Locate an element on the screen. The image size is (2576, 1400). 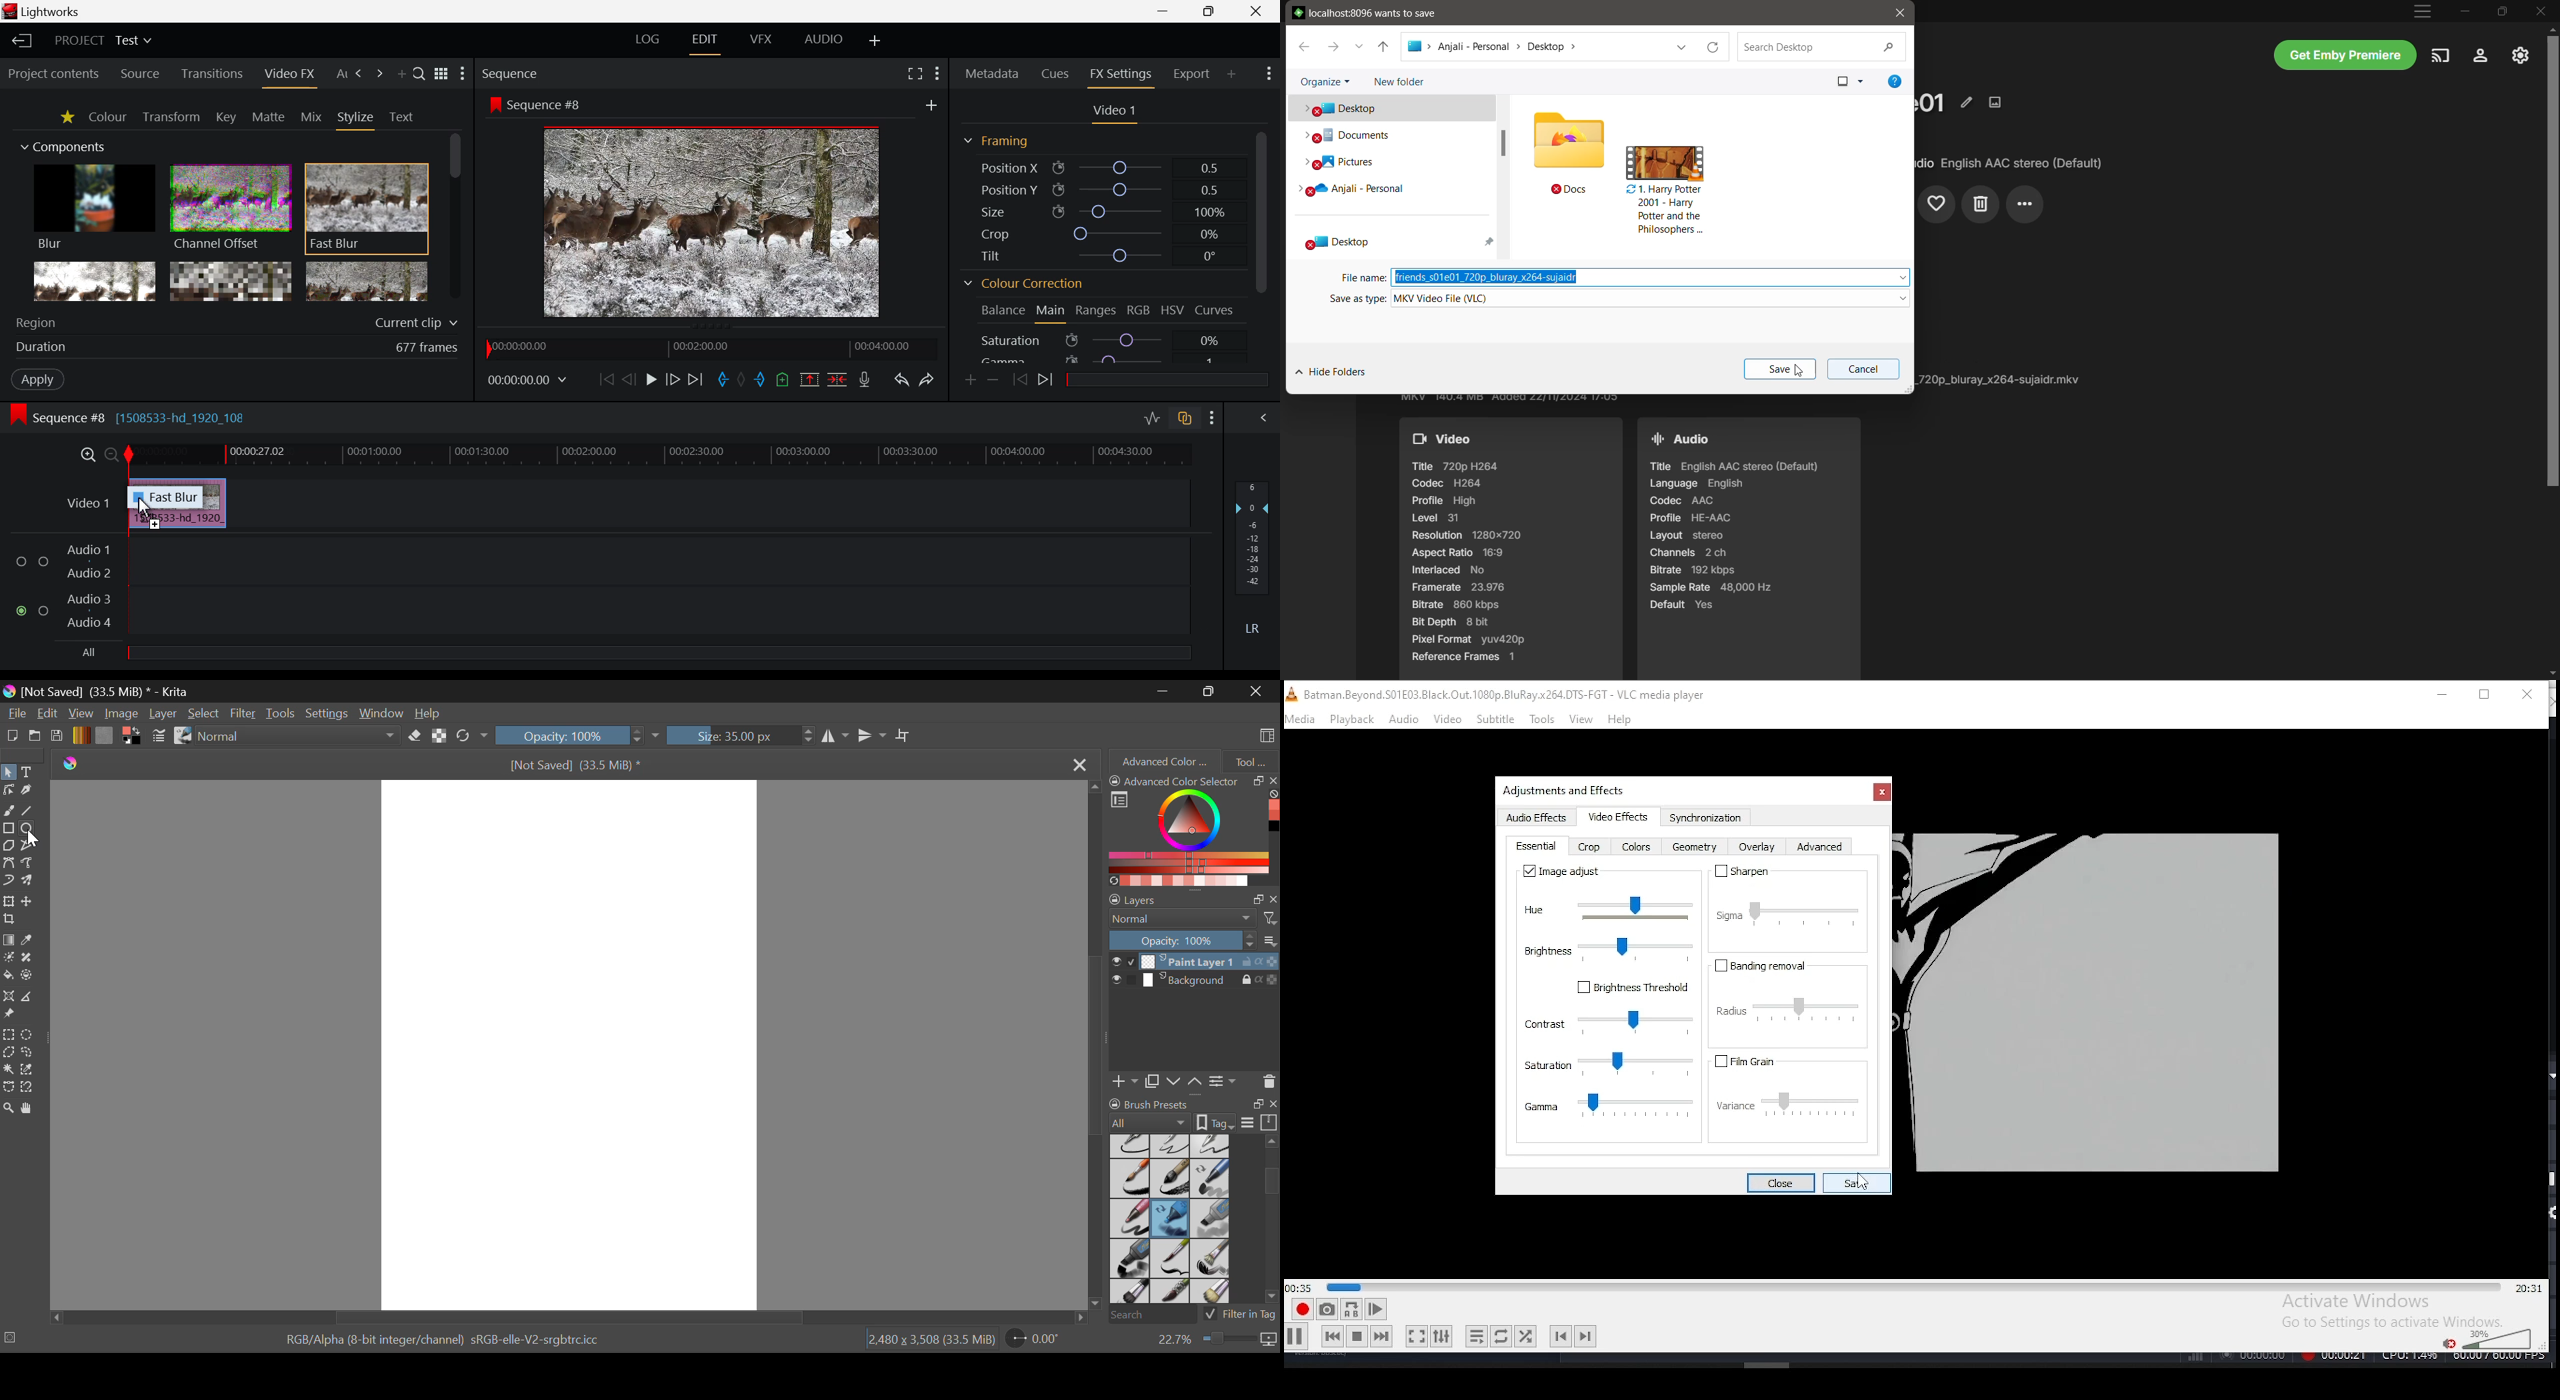
next chapter is located at coordinates (1587, 1334).